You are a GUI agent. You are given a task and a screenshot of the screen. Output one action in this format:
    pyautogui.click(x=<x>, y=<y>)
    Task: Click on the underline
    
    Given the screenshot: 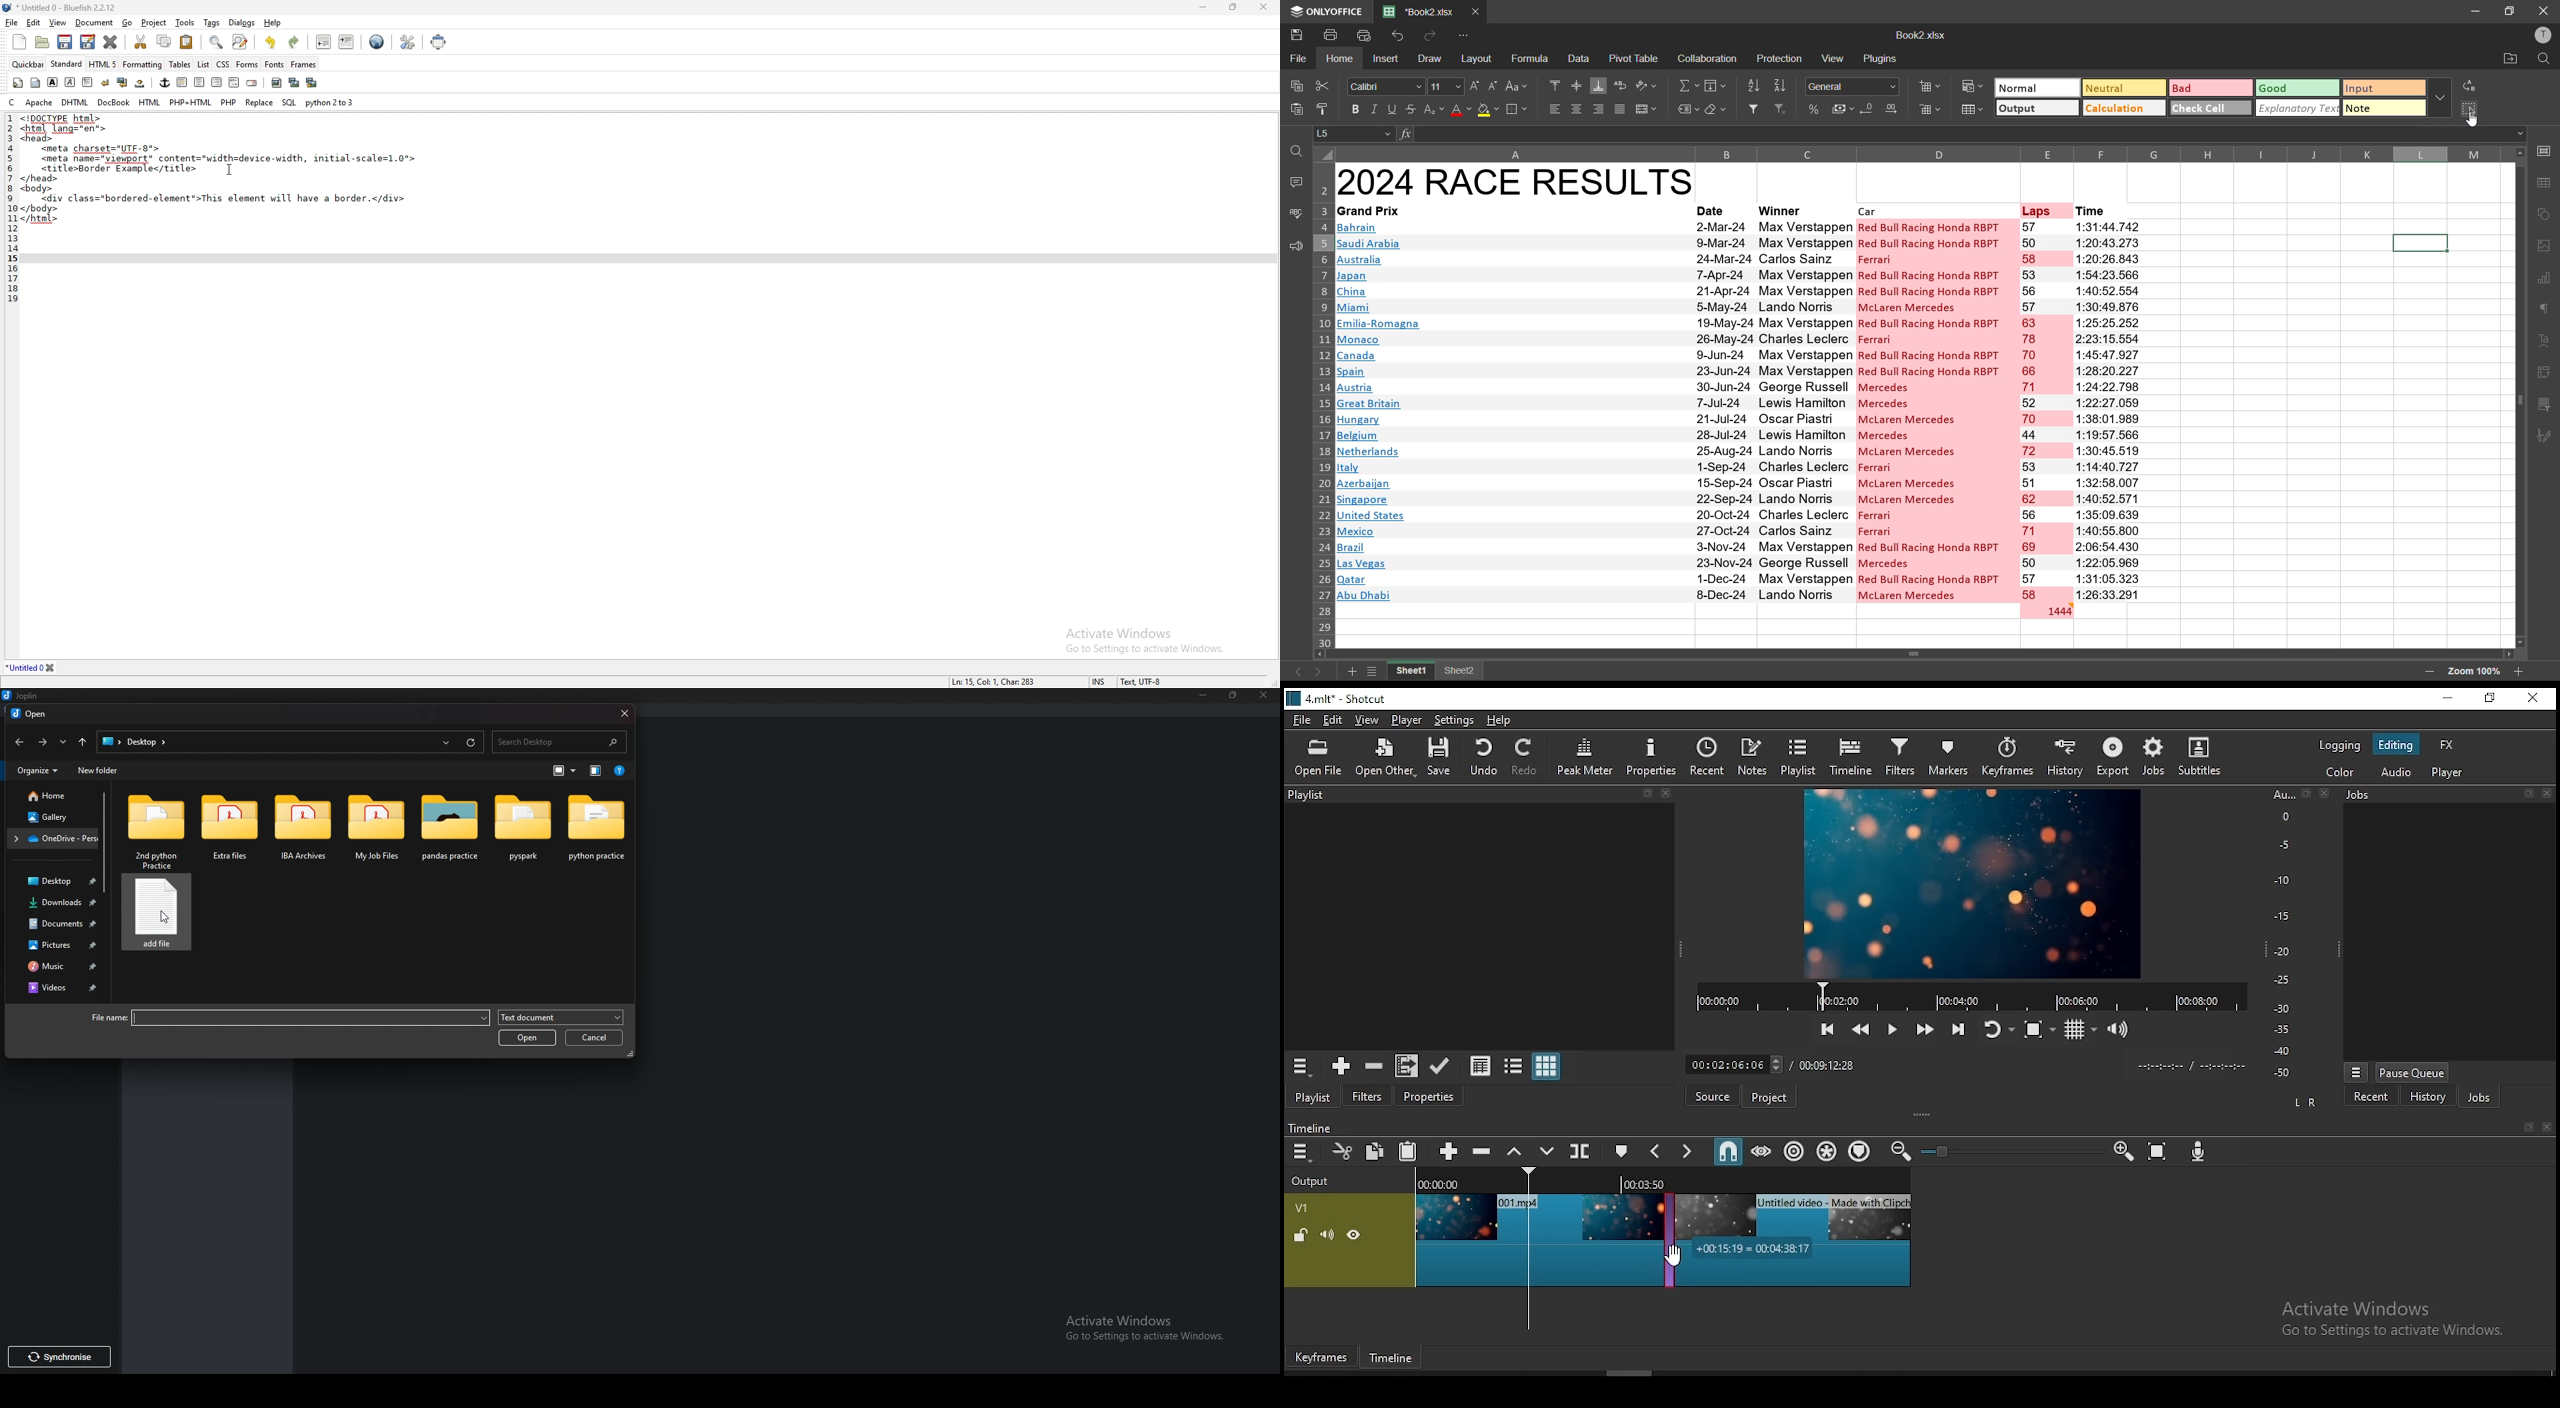 What is the action you would take?
    pyautogui.click(x=1393, y=109)
    